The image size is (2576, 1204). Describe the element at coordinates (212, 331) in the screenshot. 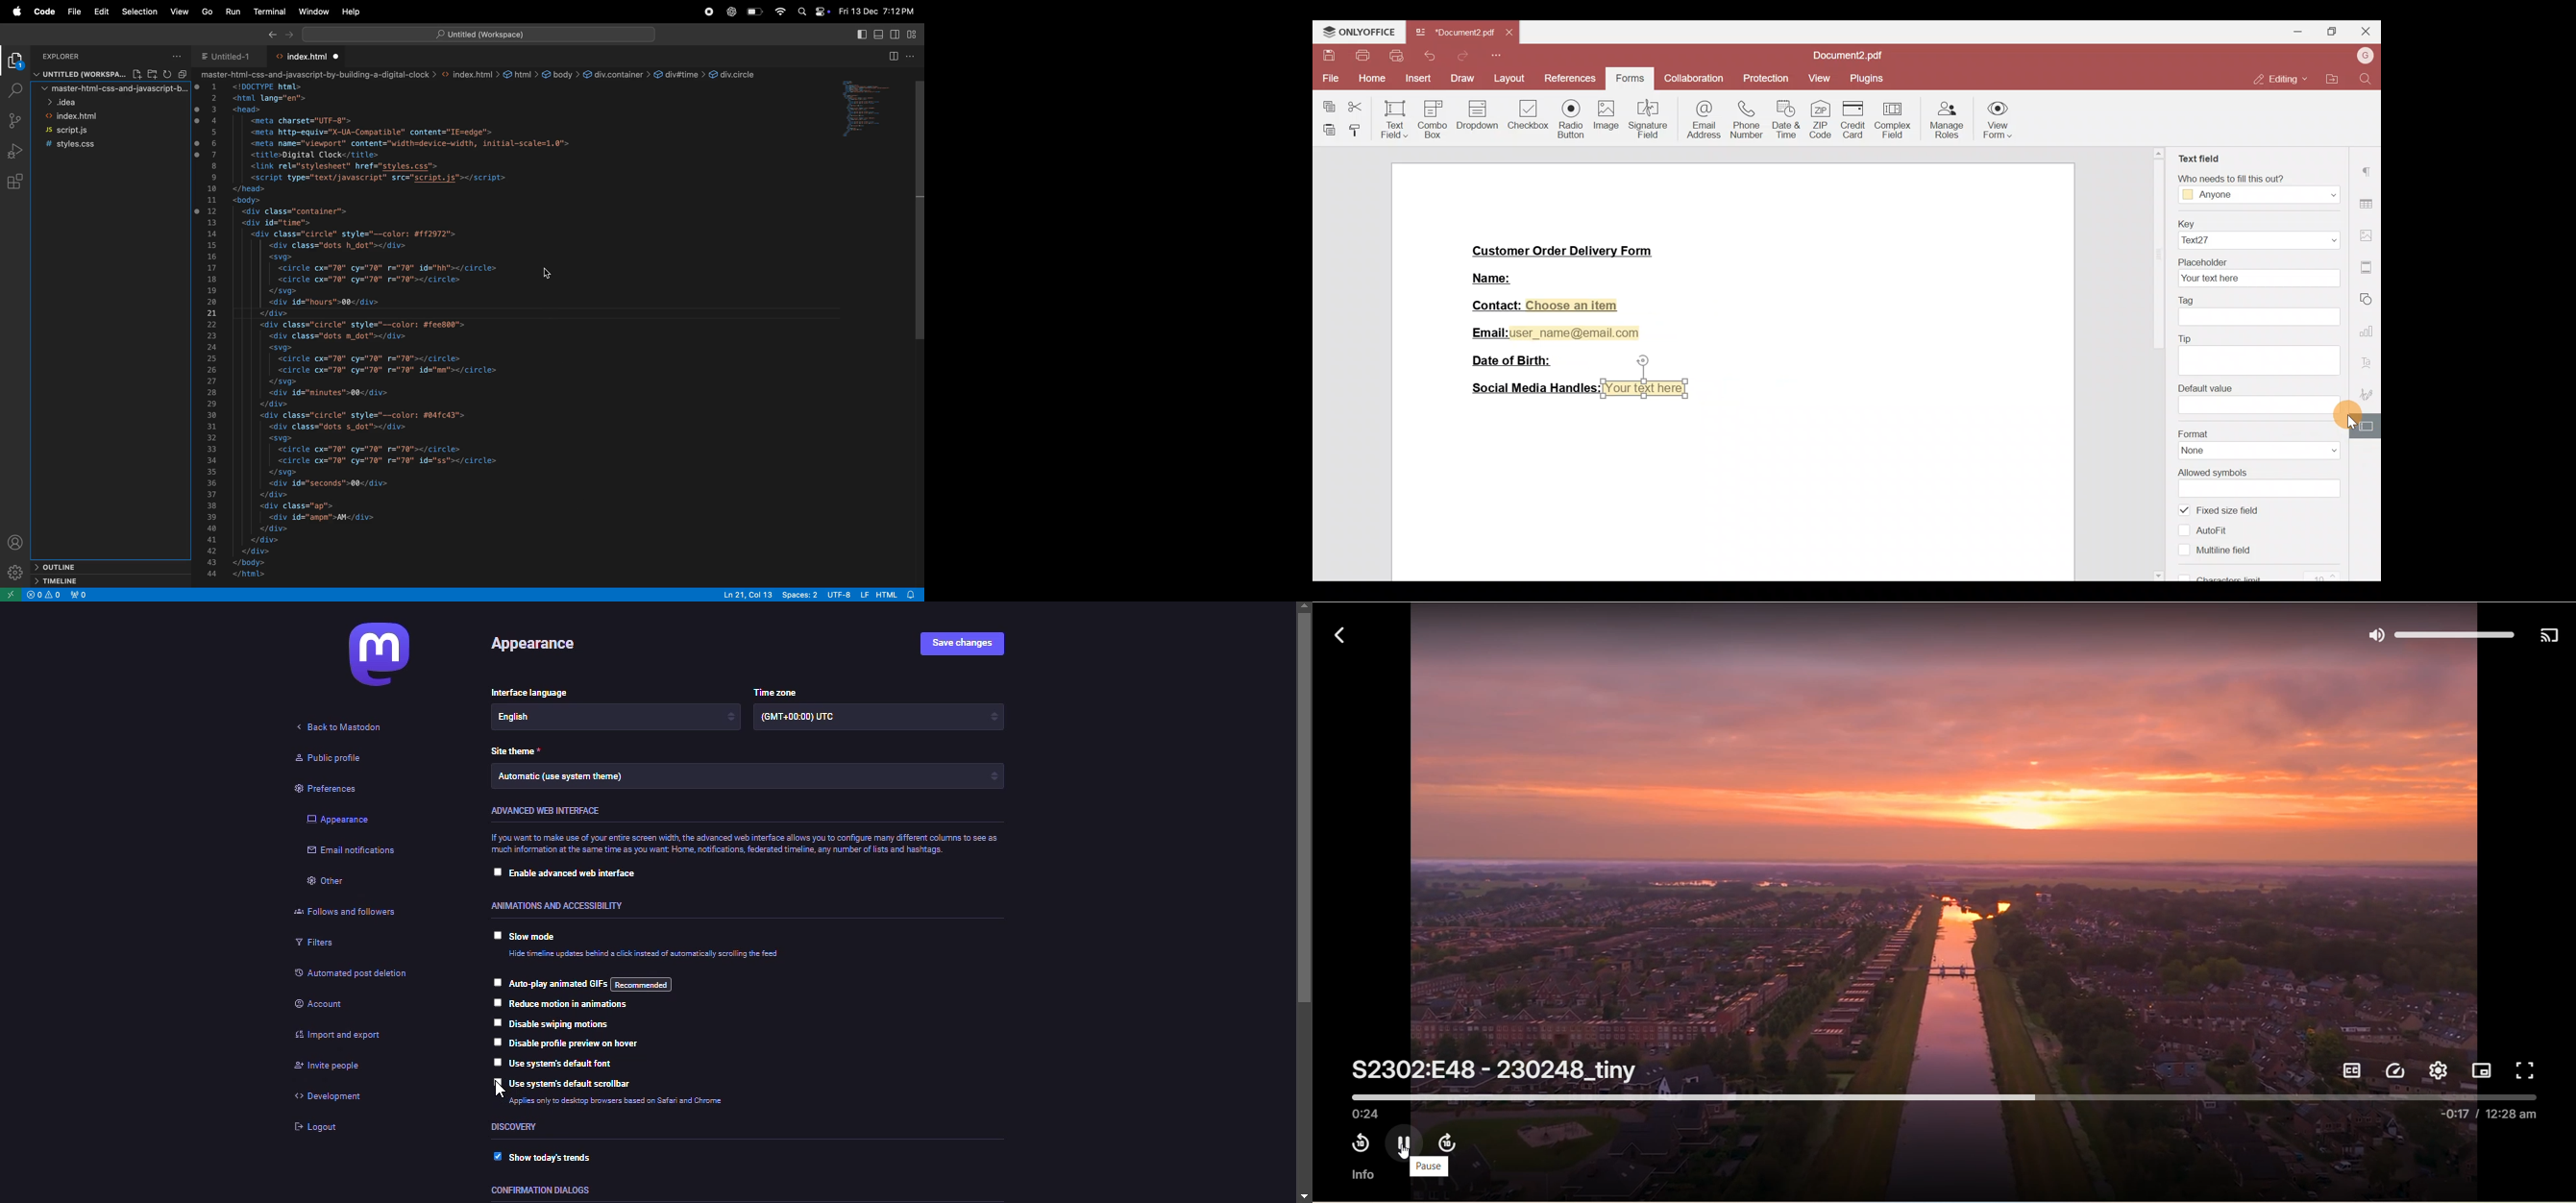

I see `Line Number` at that location.